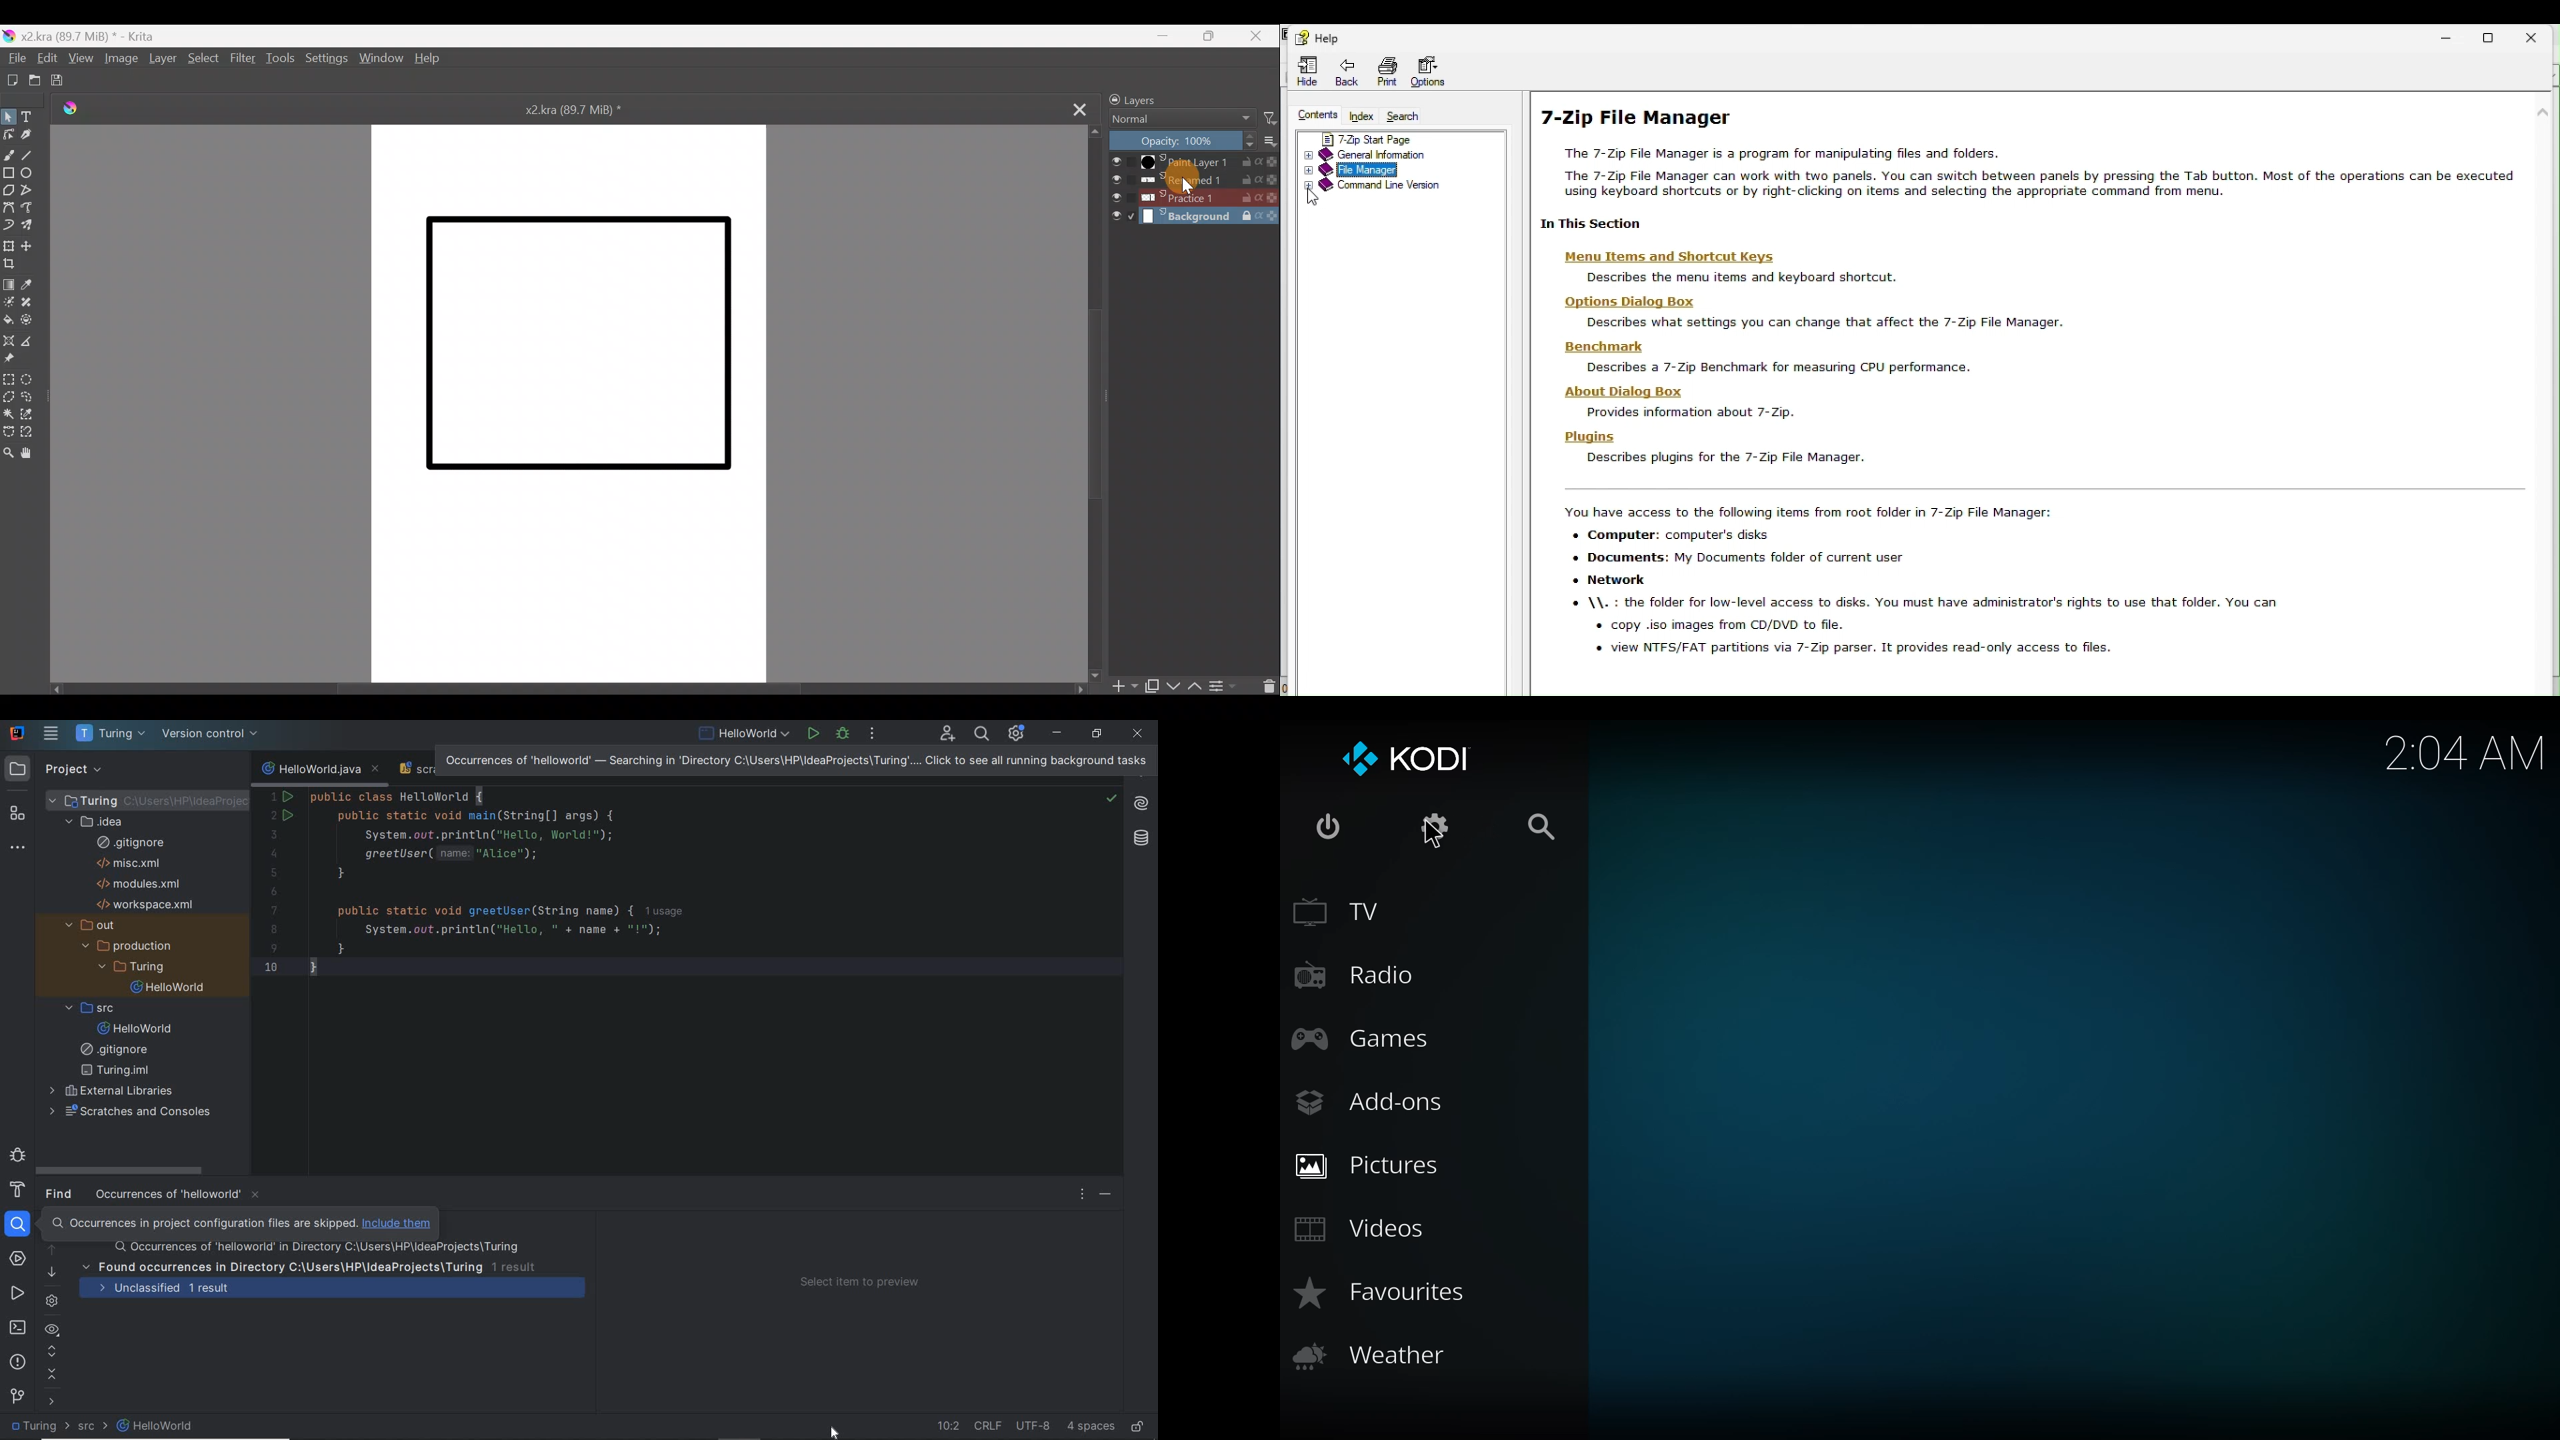  What do you see at coordinates (114, 1092) in the screenshot?
I see `external libraries` at bounding box center [114, 1092].